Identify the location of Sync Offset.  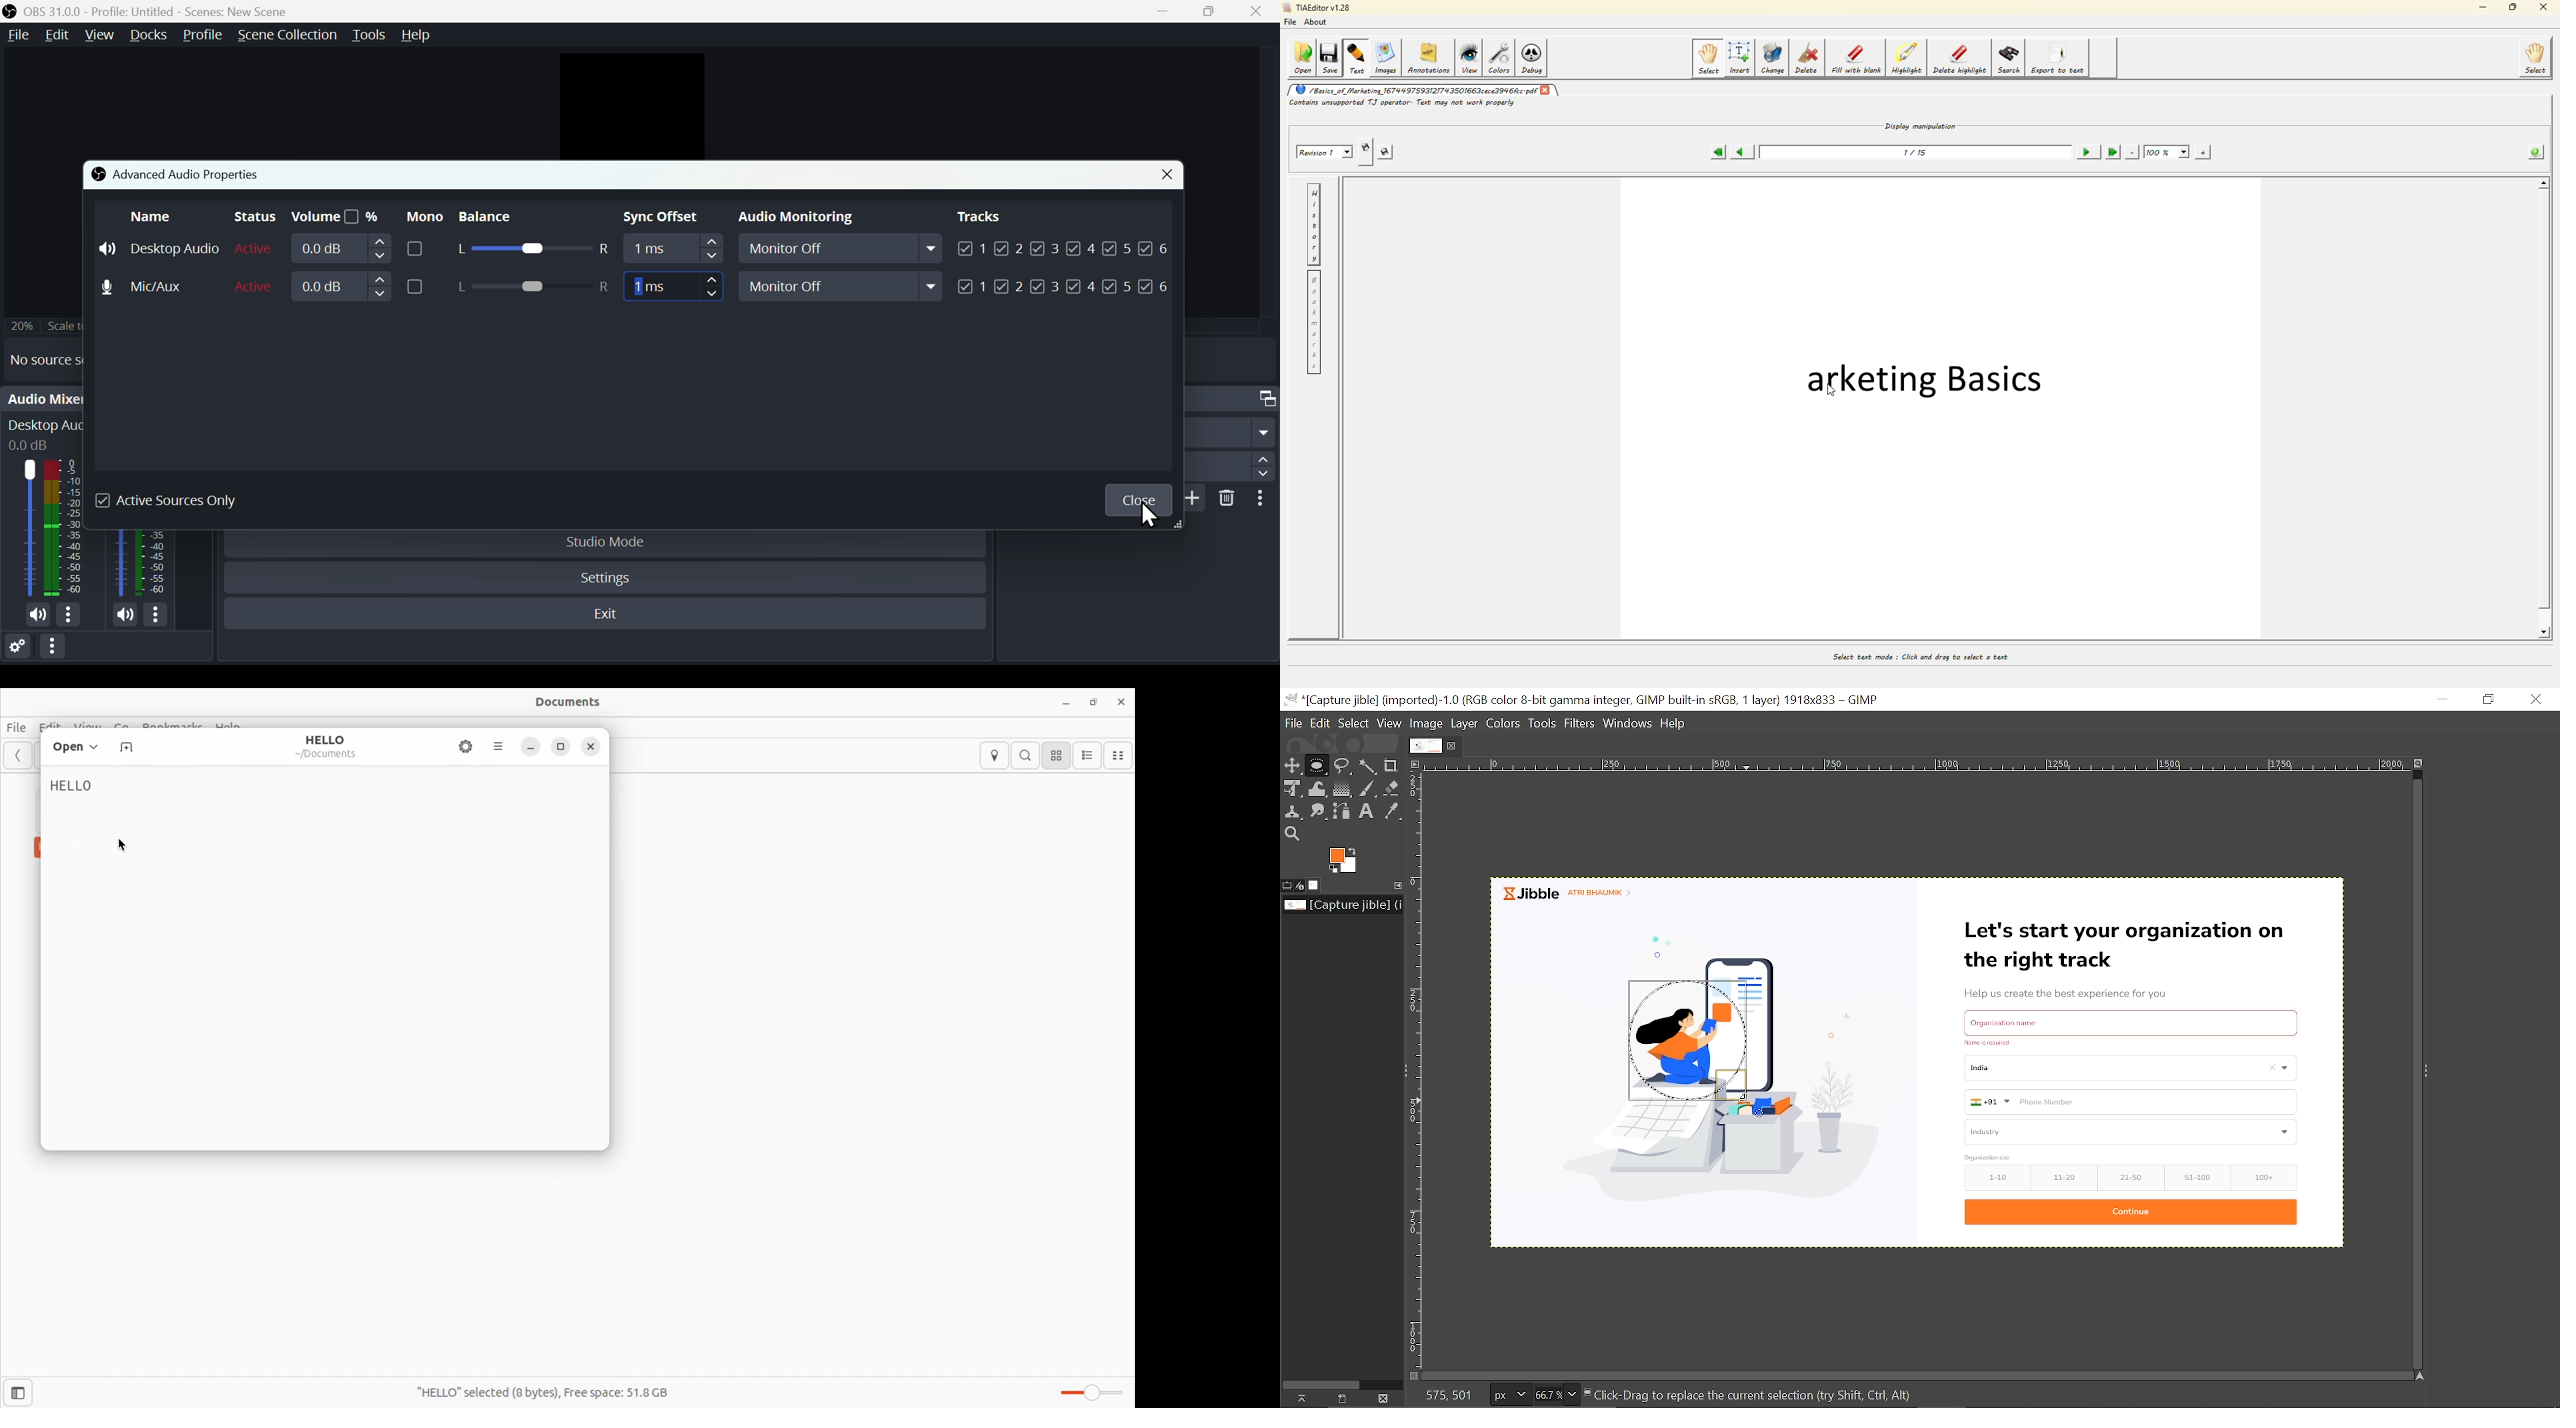
(673, 287).